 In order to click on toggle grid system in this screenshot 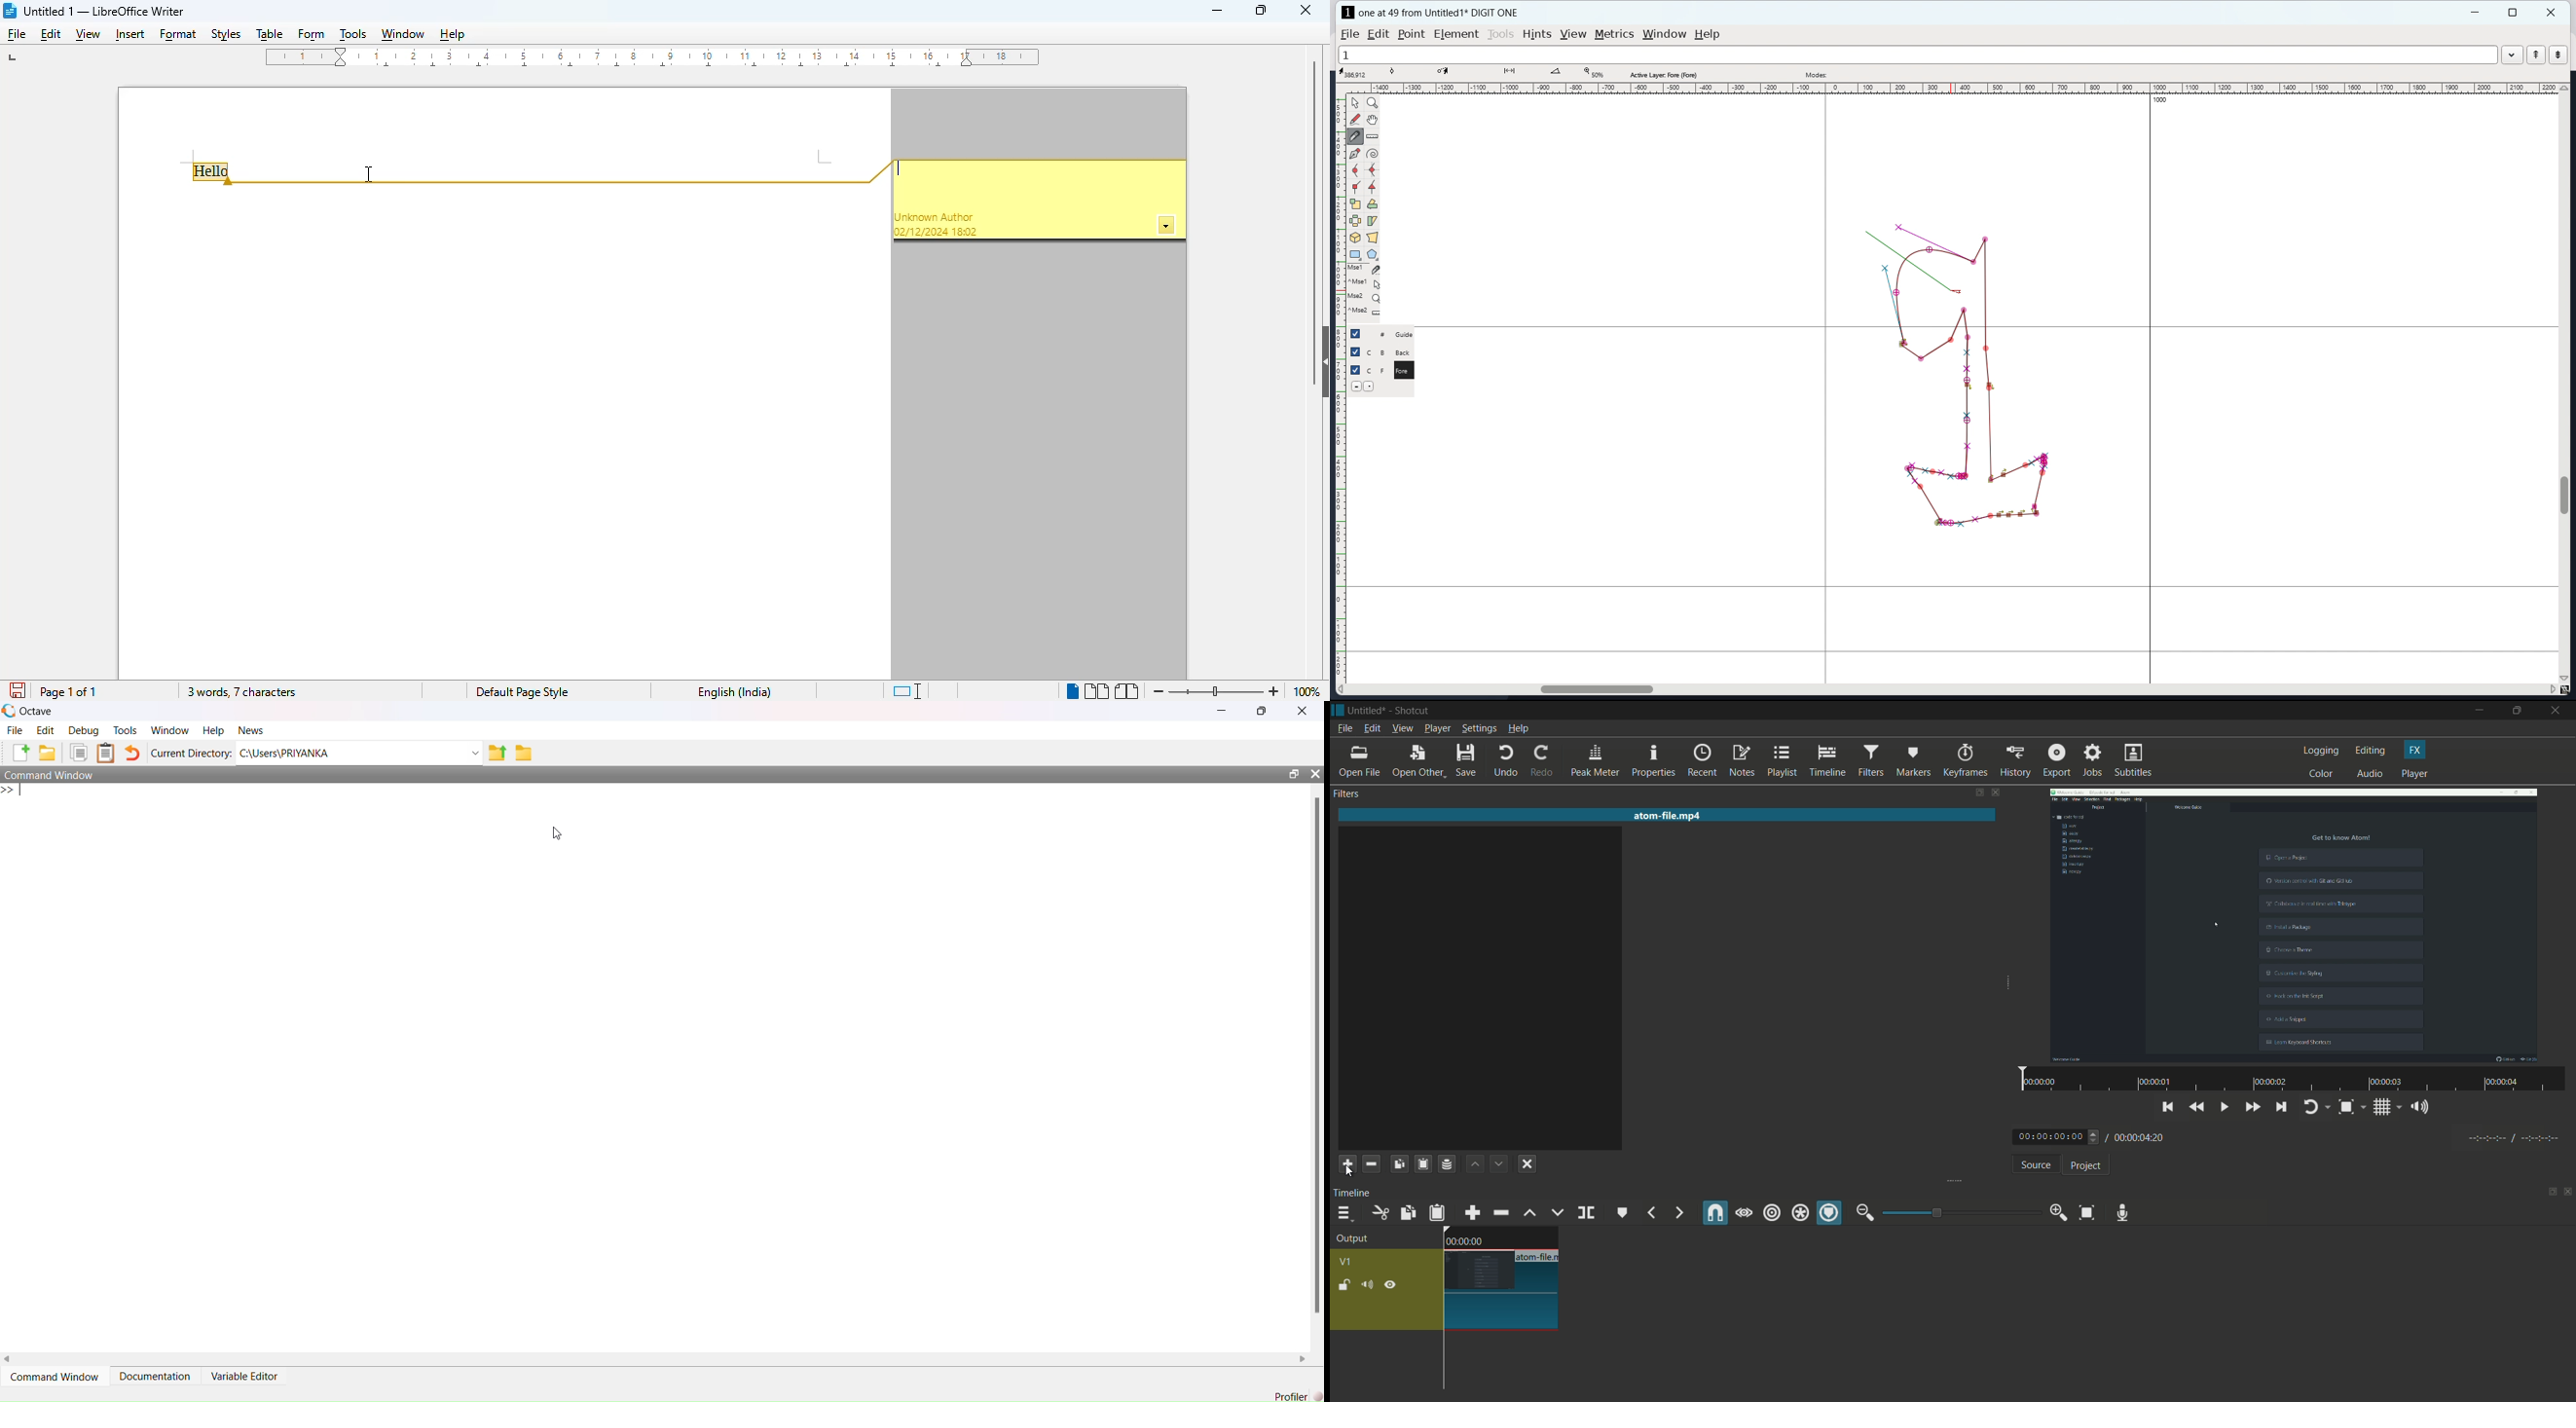, I will do `click(2388, 1109)`.